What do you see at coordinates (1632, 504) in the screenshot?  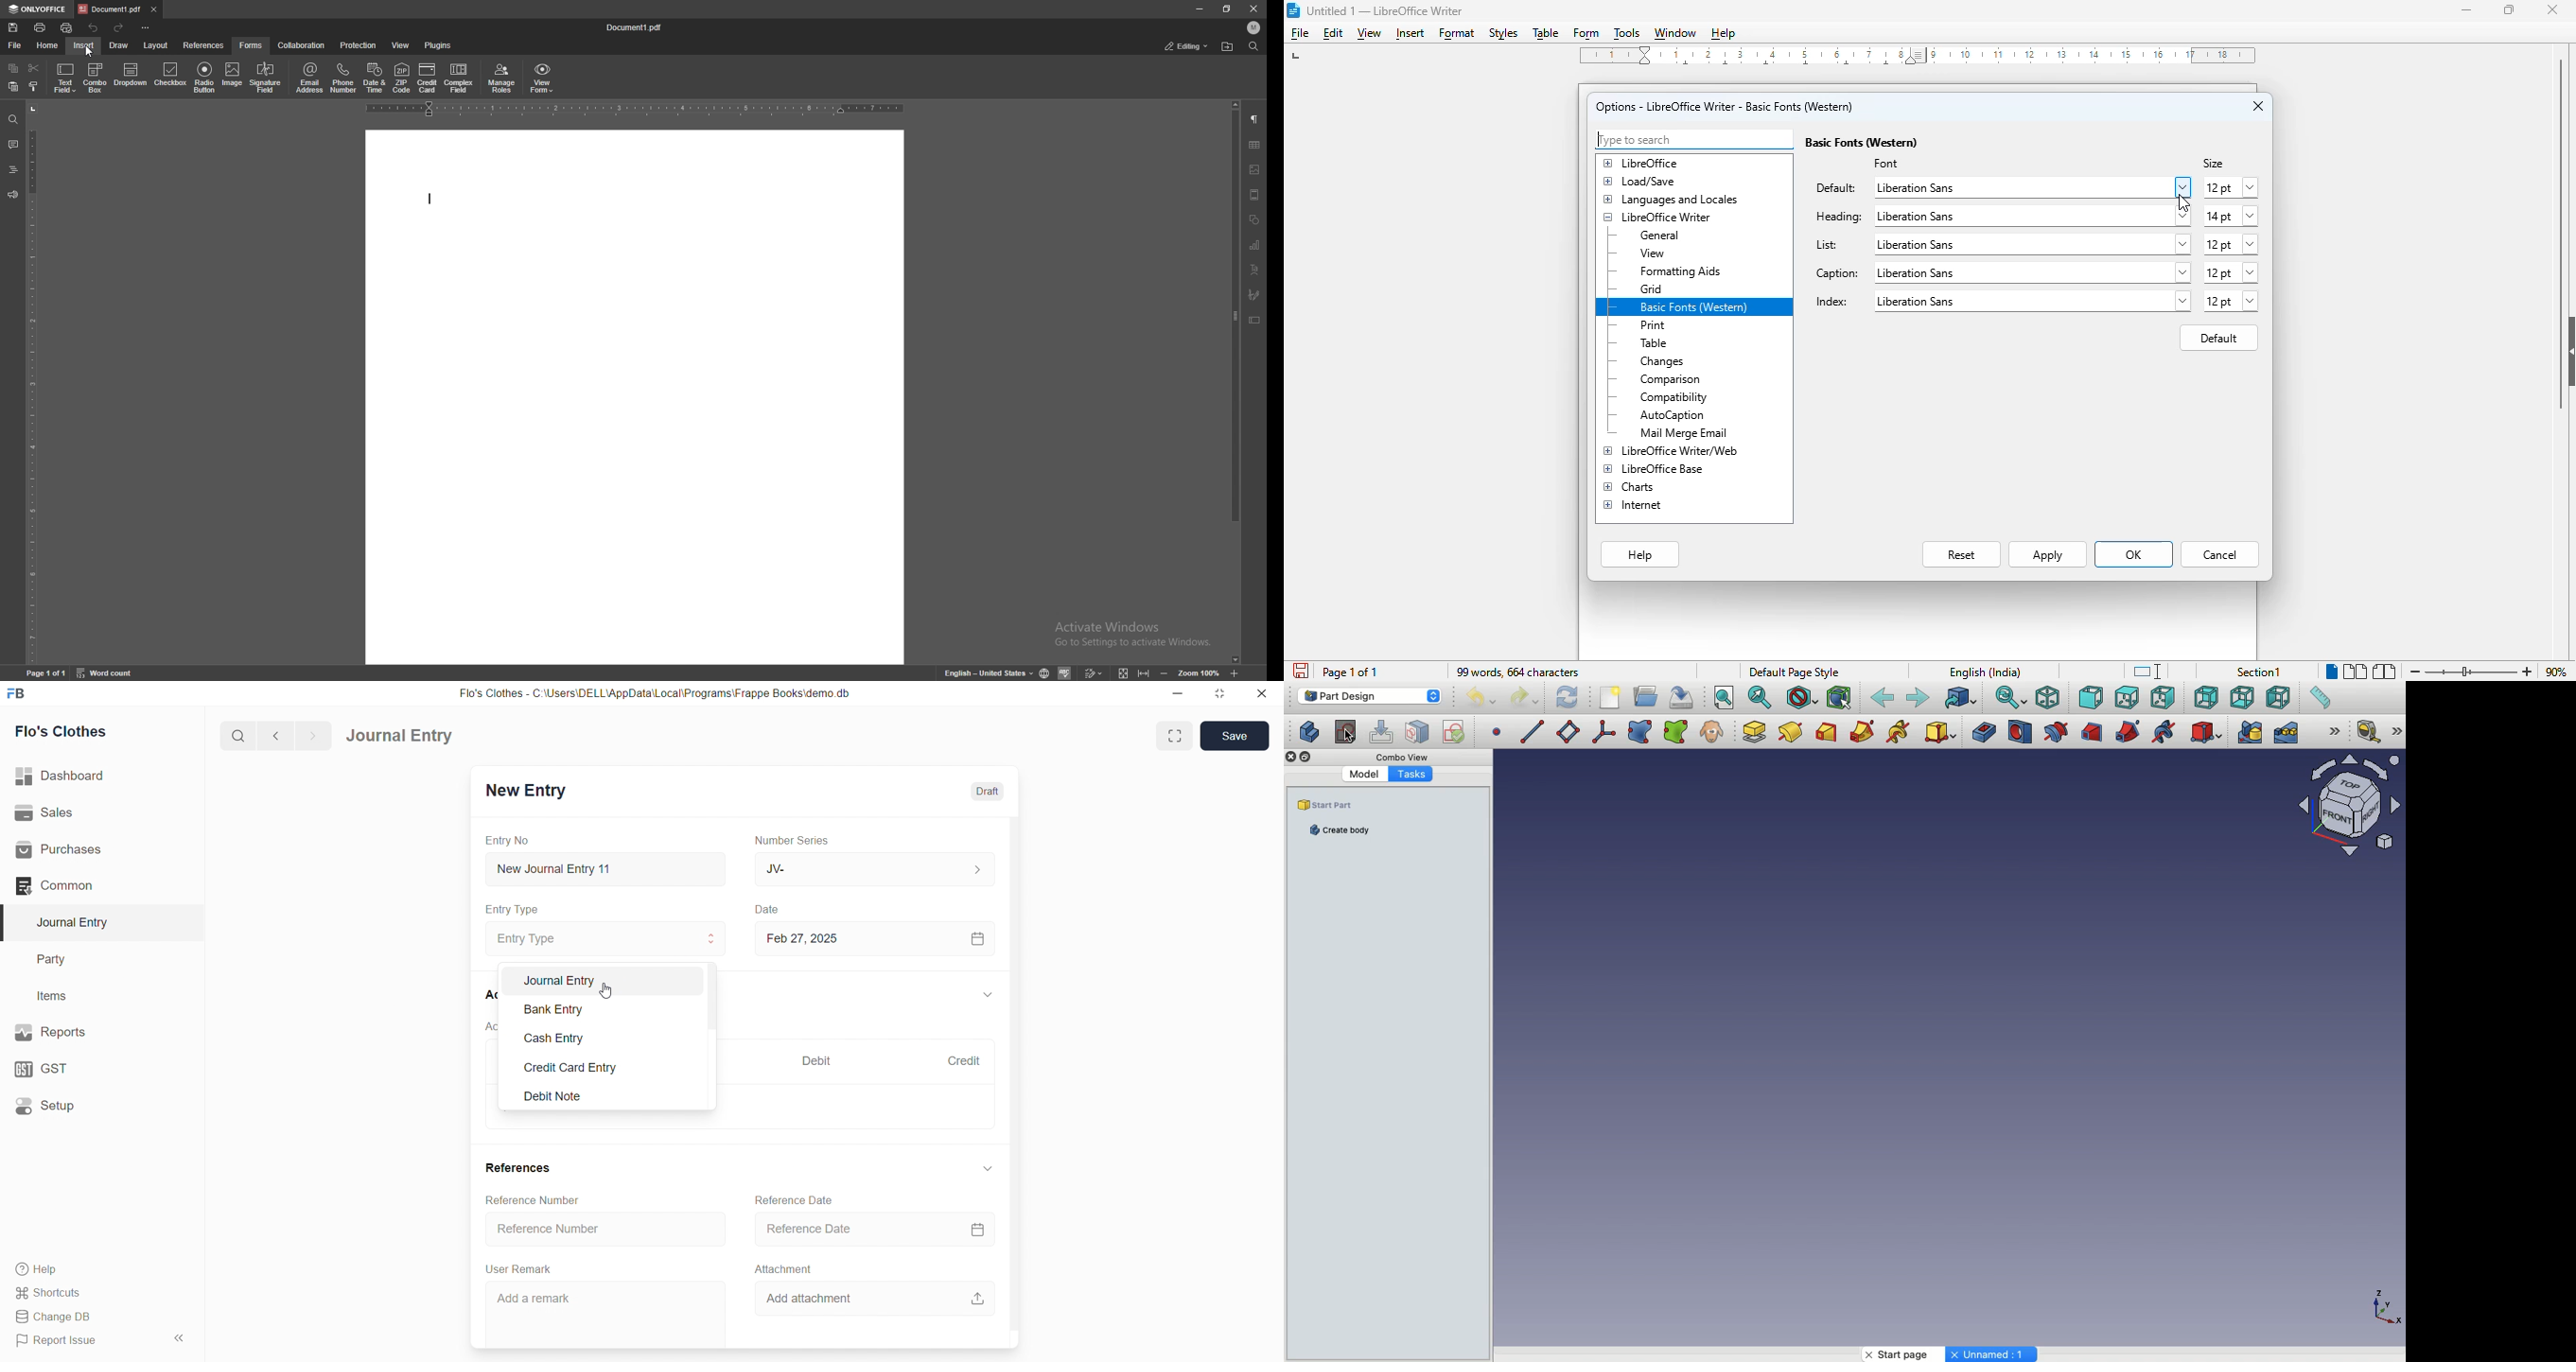 I see `internet` at bounding box center [1632, 504].